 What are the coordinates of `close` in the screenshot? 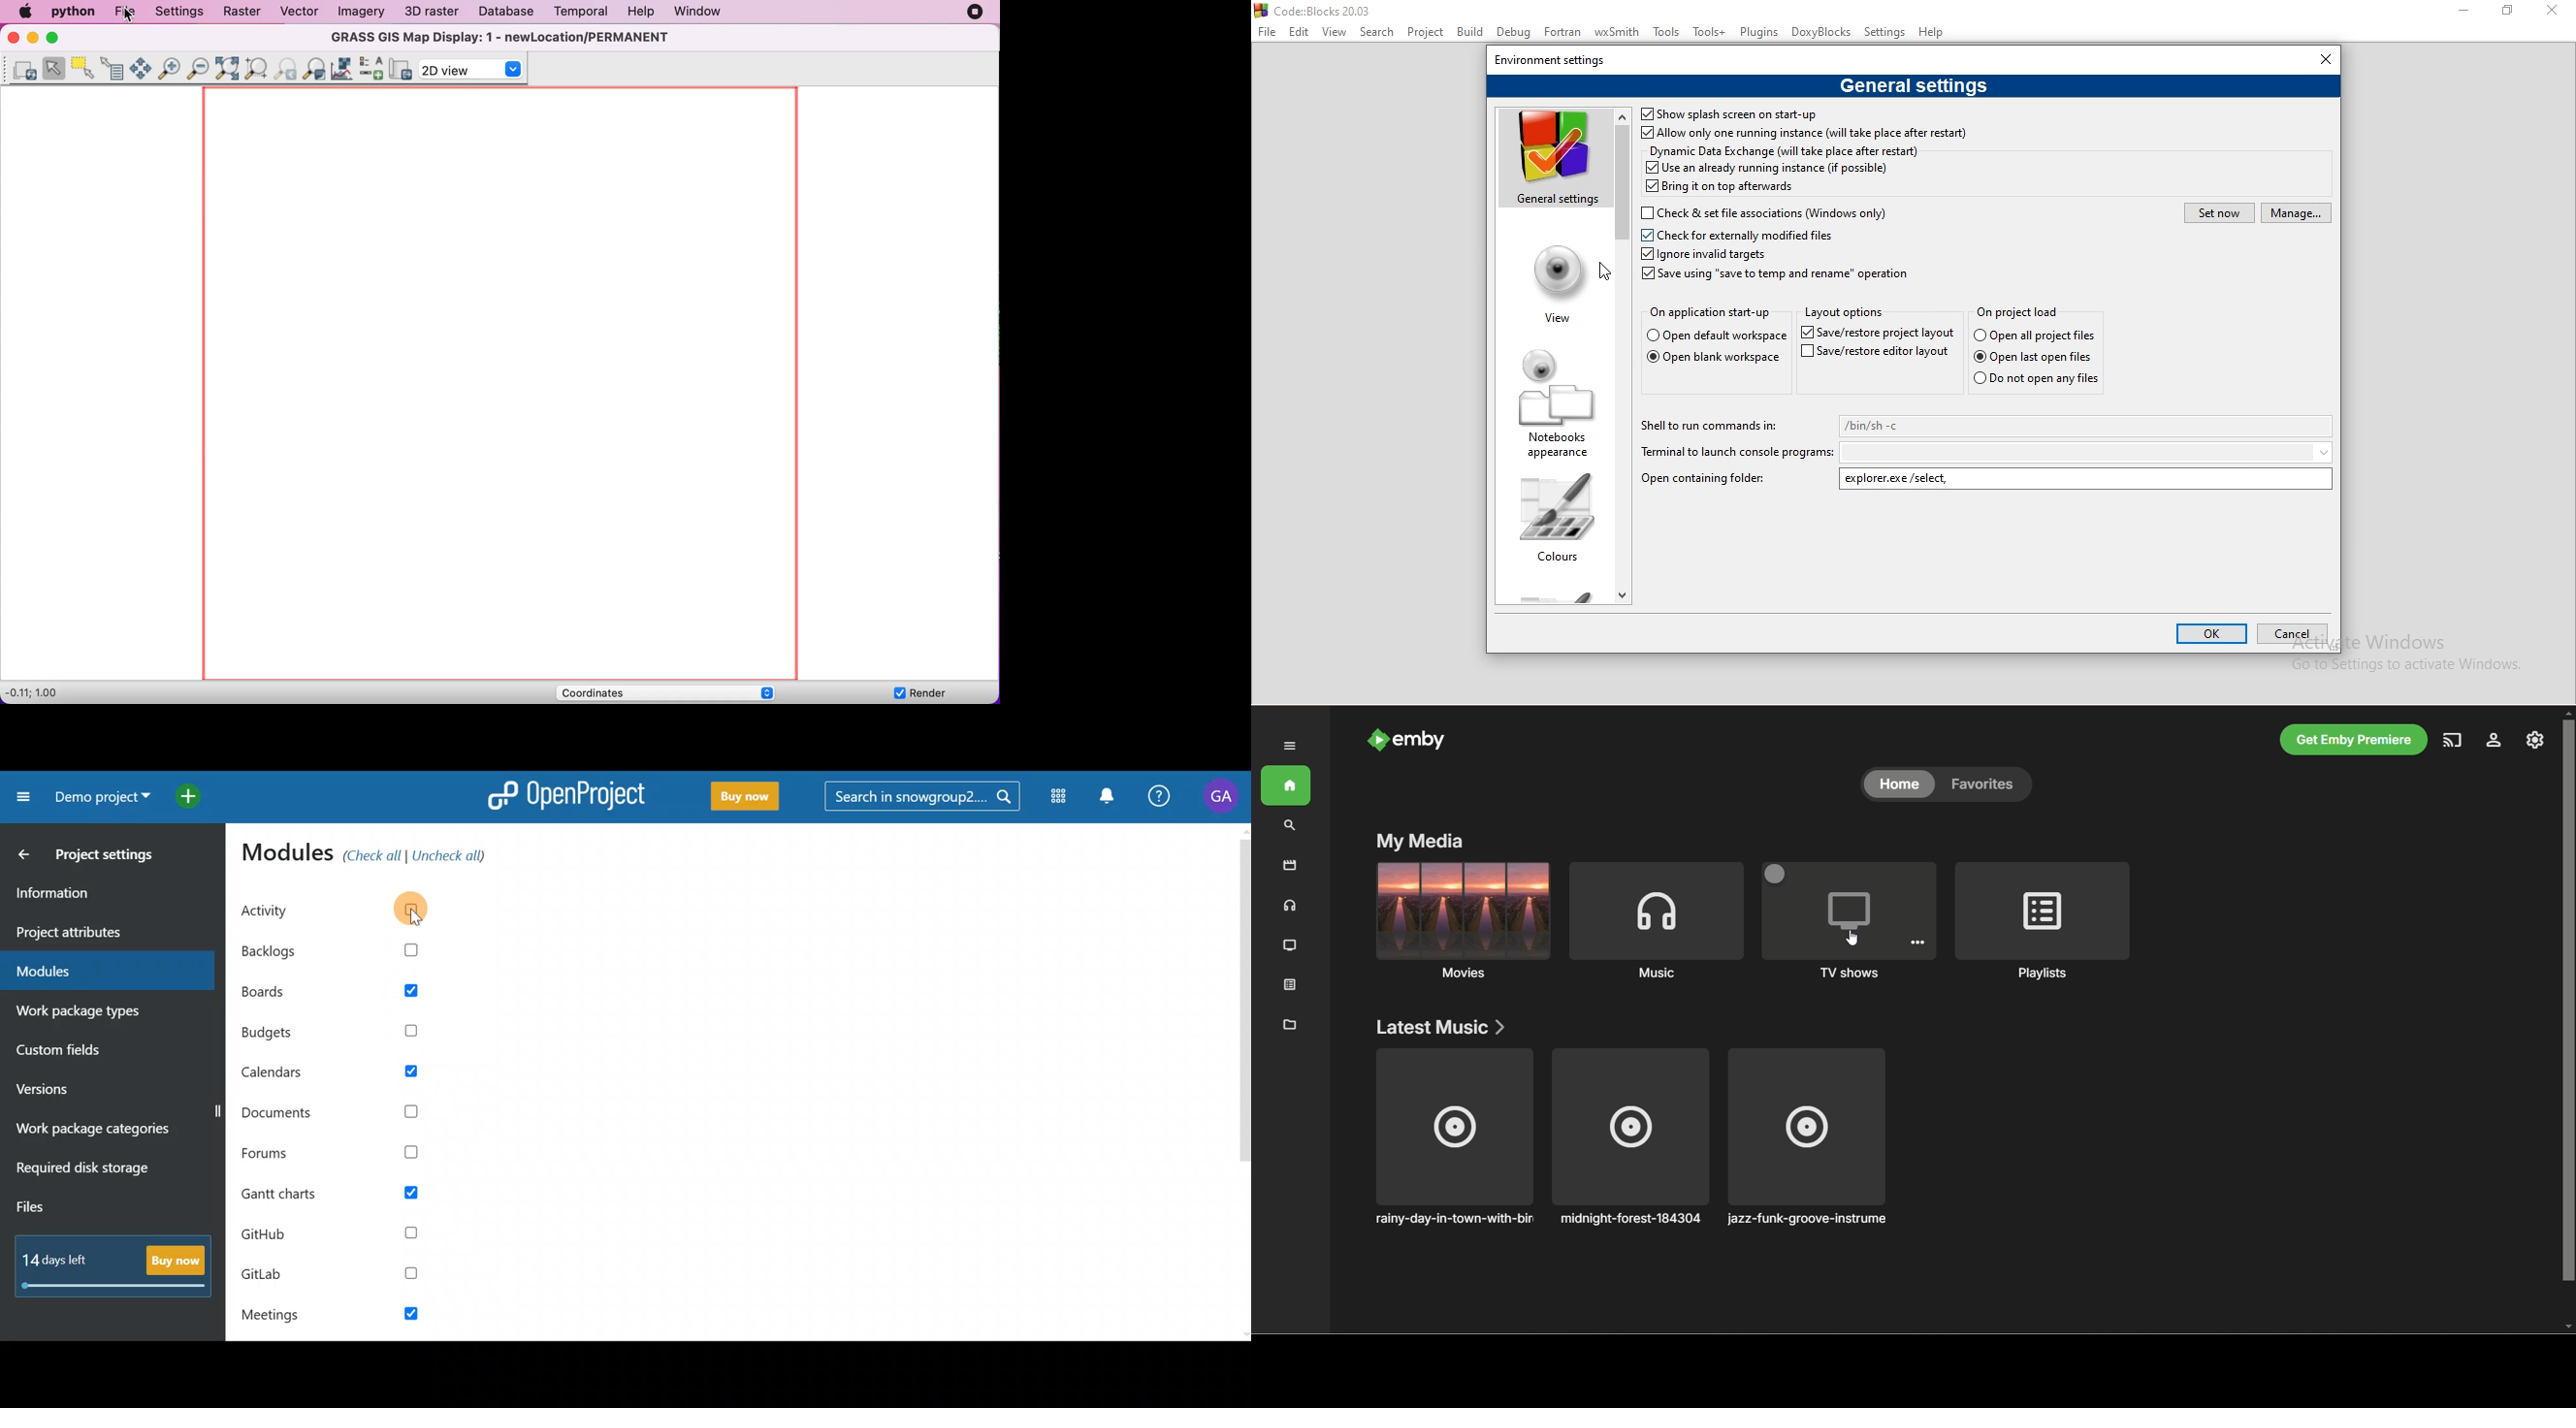 It's located at (2557, 14).